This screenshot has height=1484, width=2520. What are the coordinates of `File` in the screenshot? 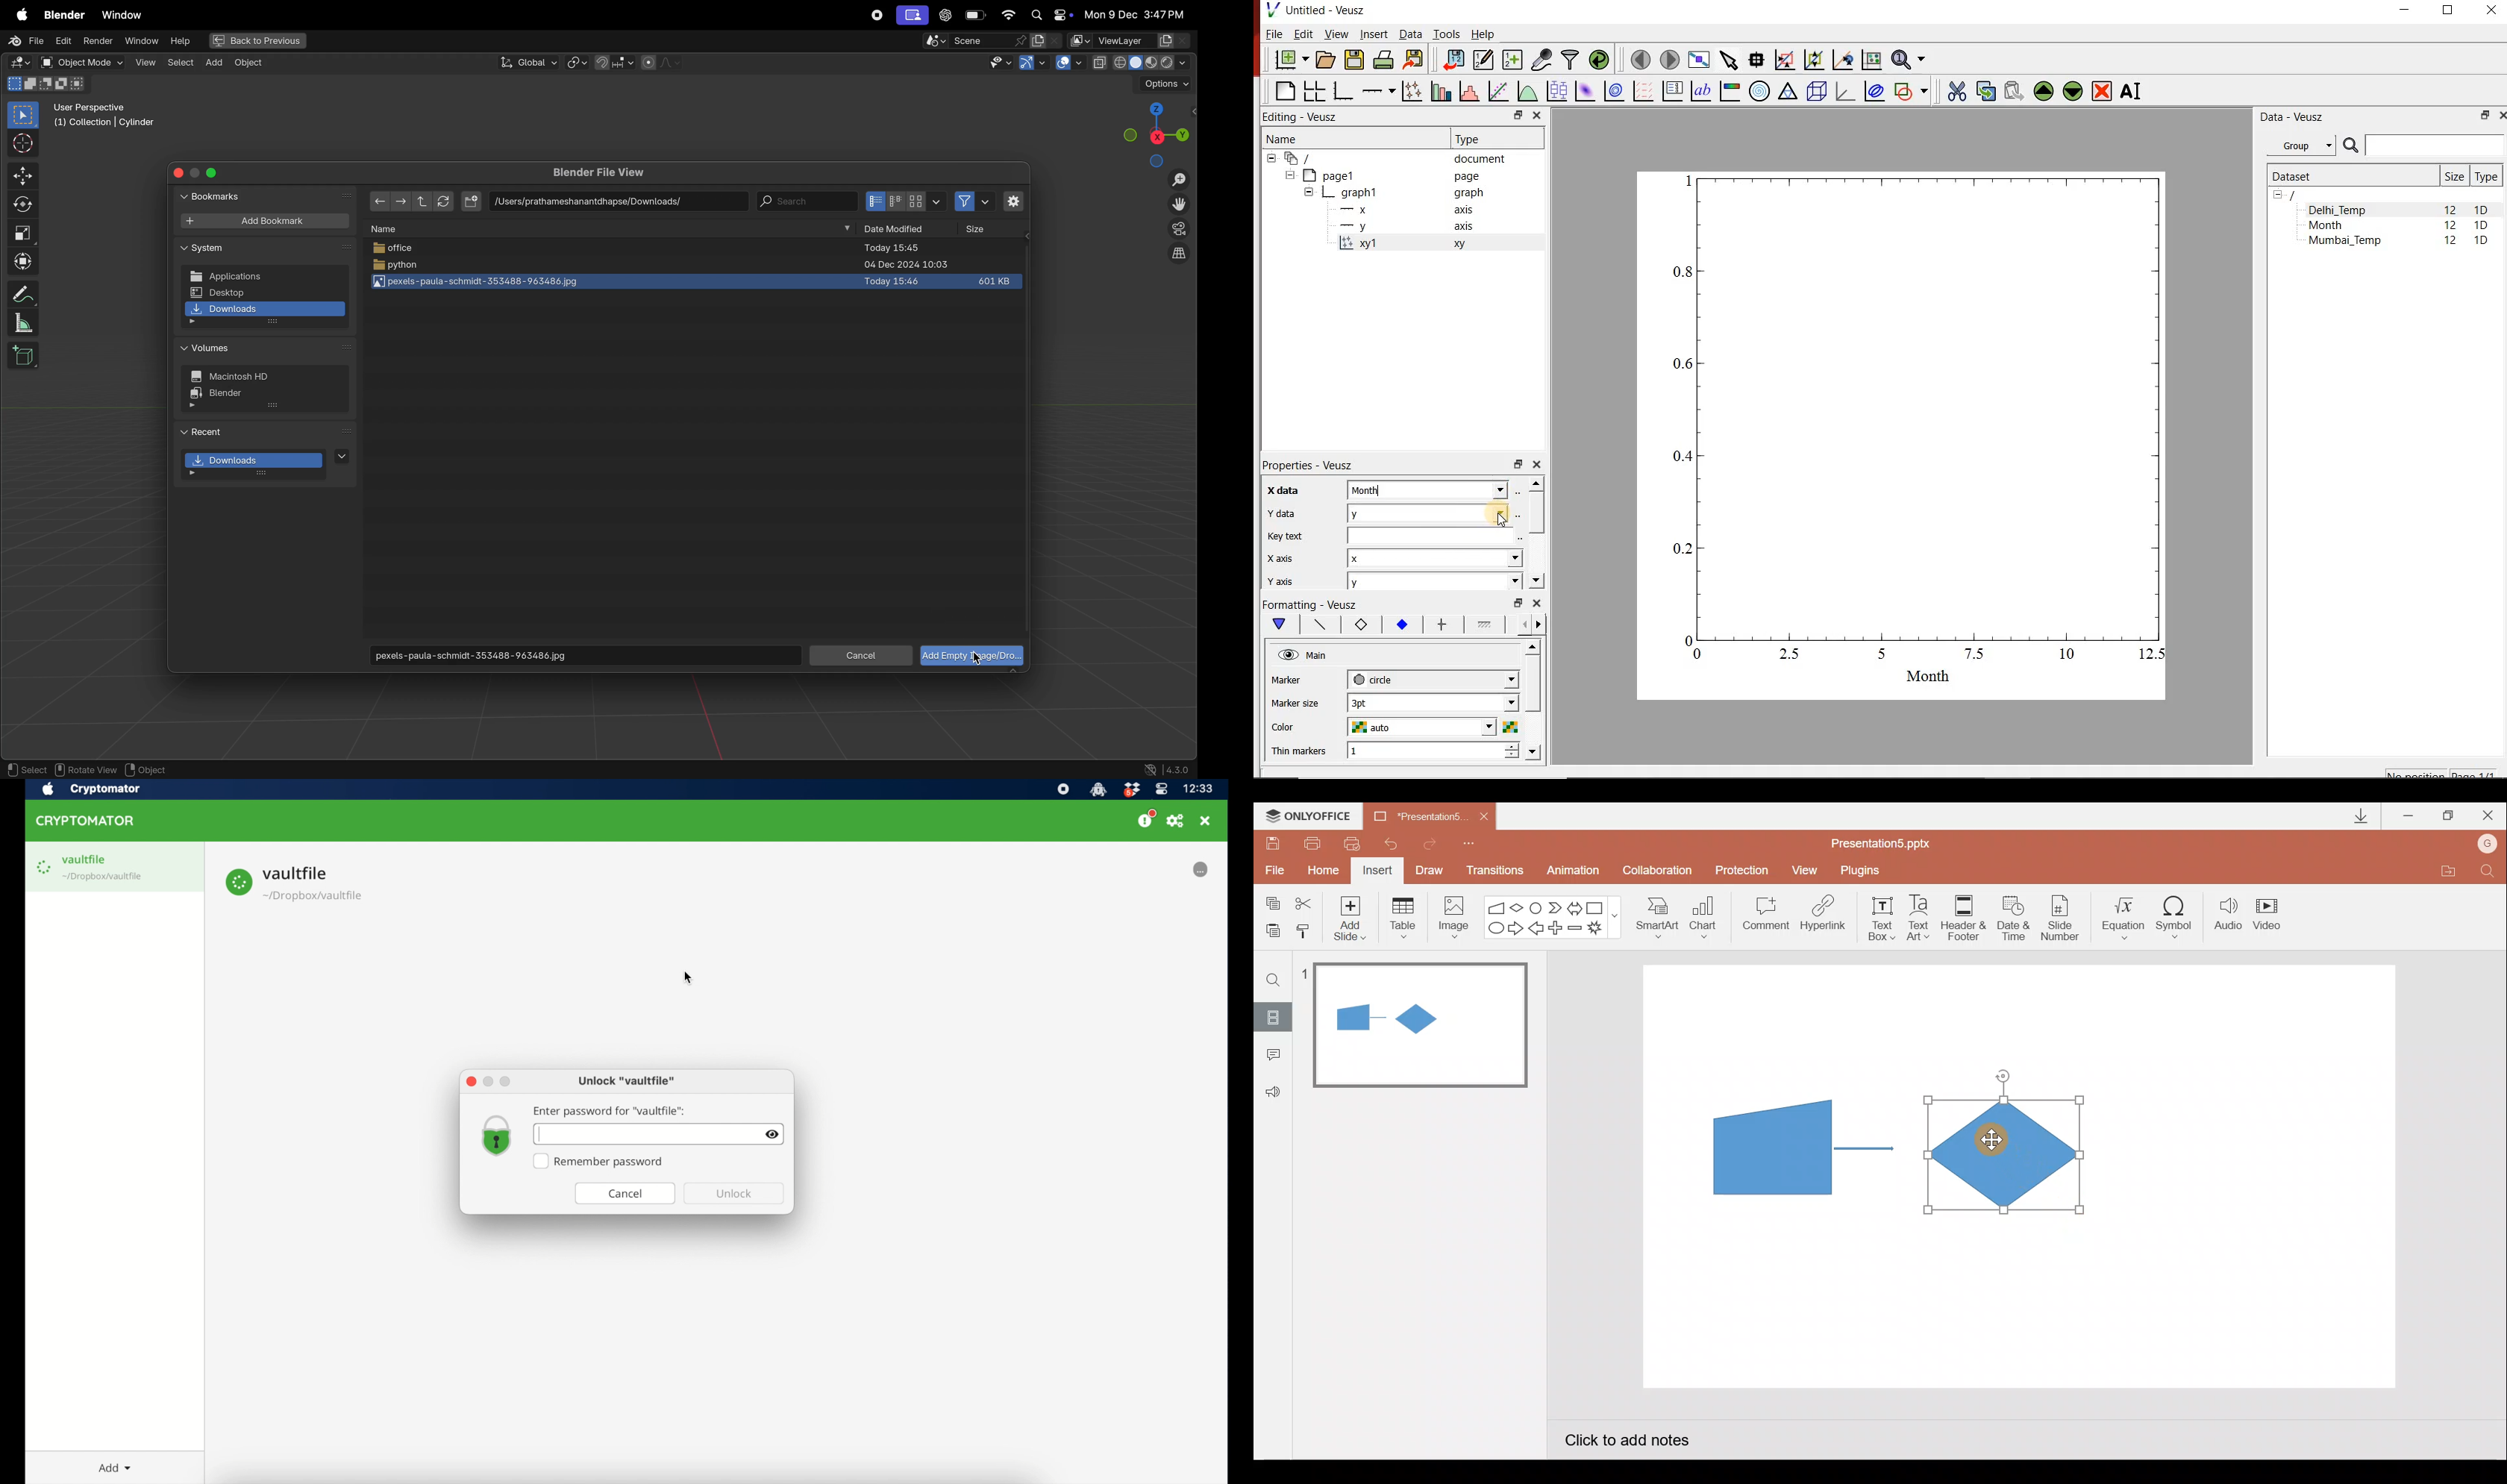 It's located at (1273, 34).